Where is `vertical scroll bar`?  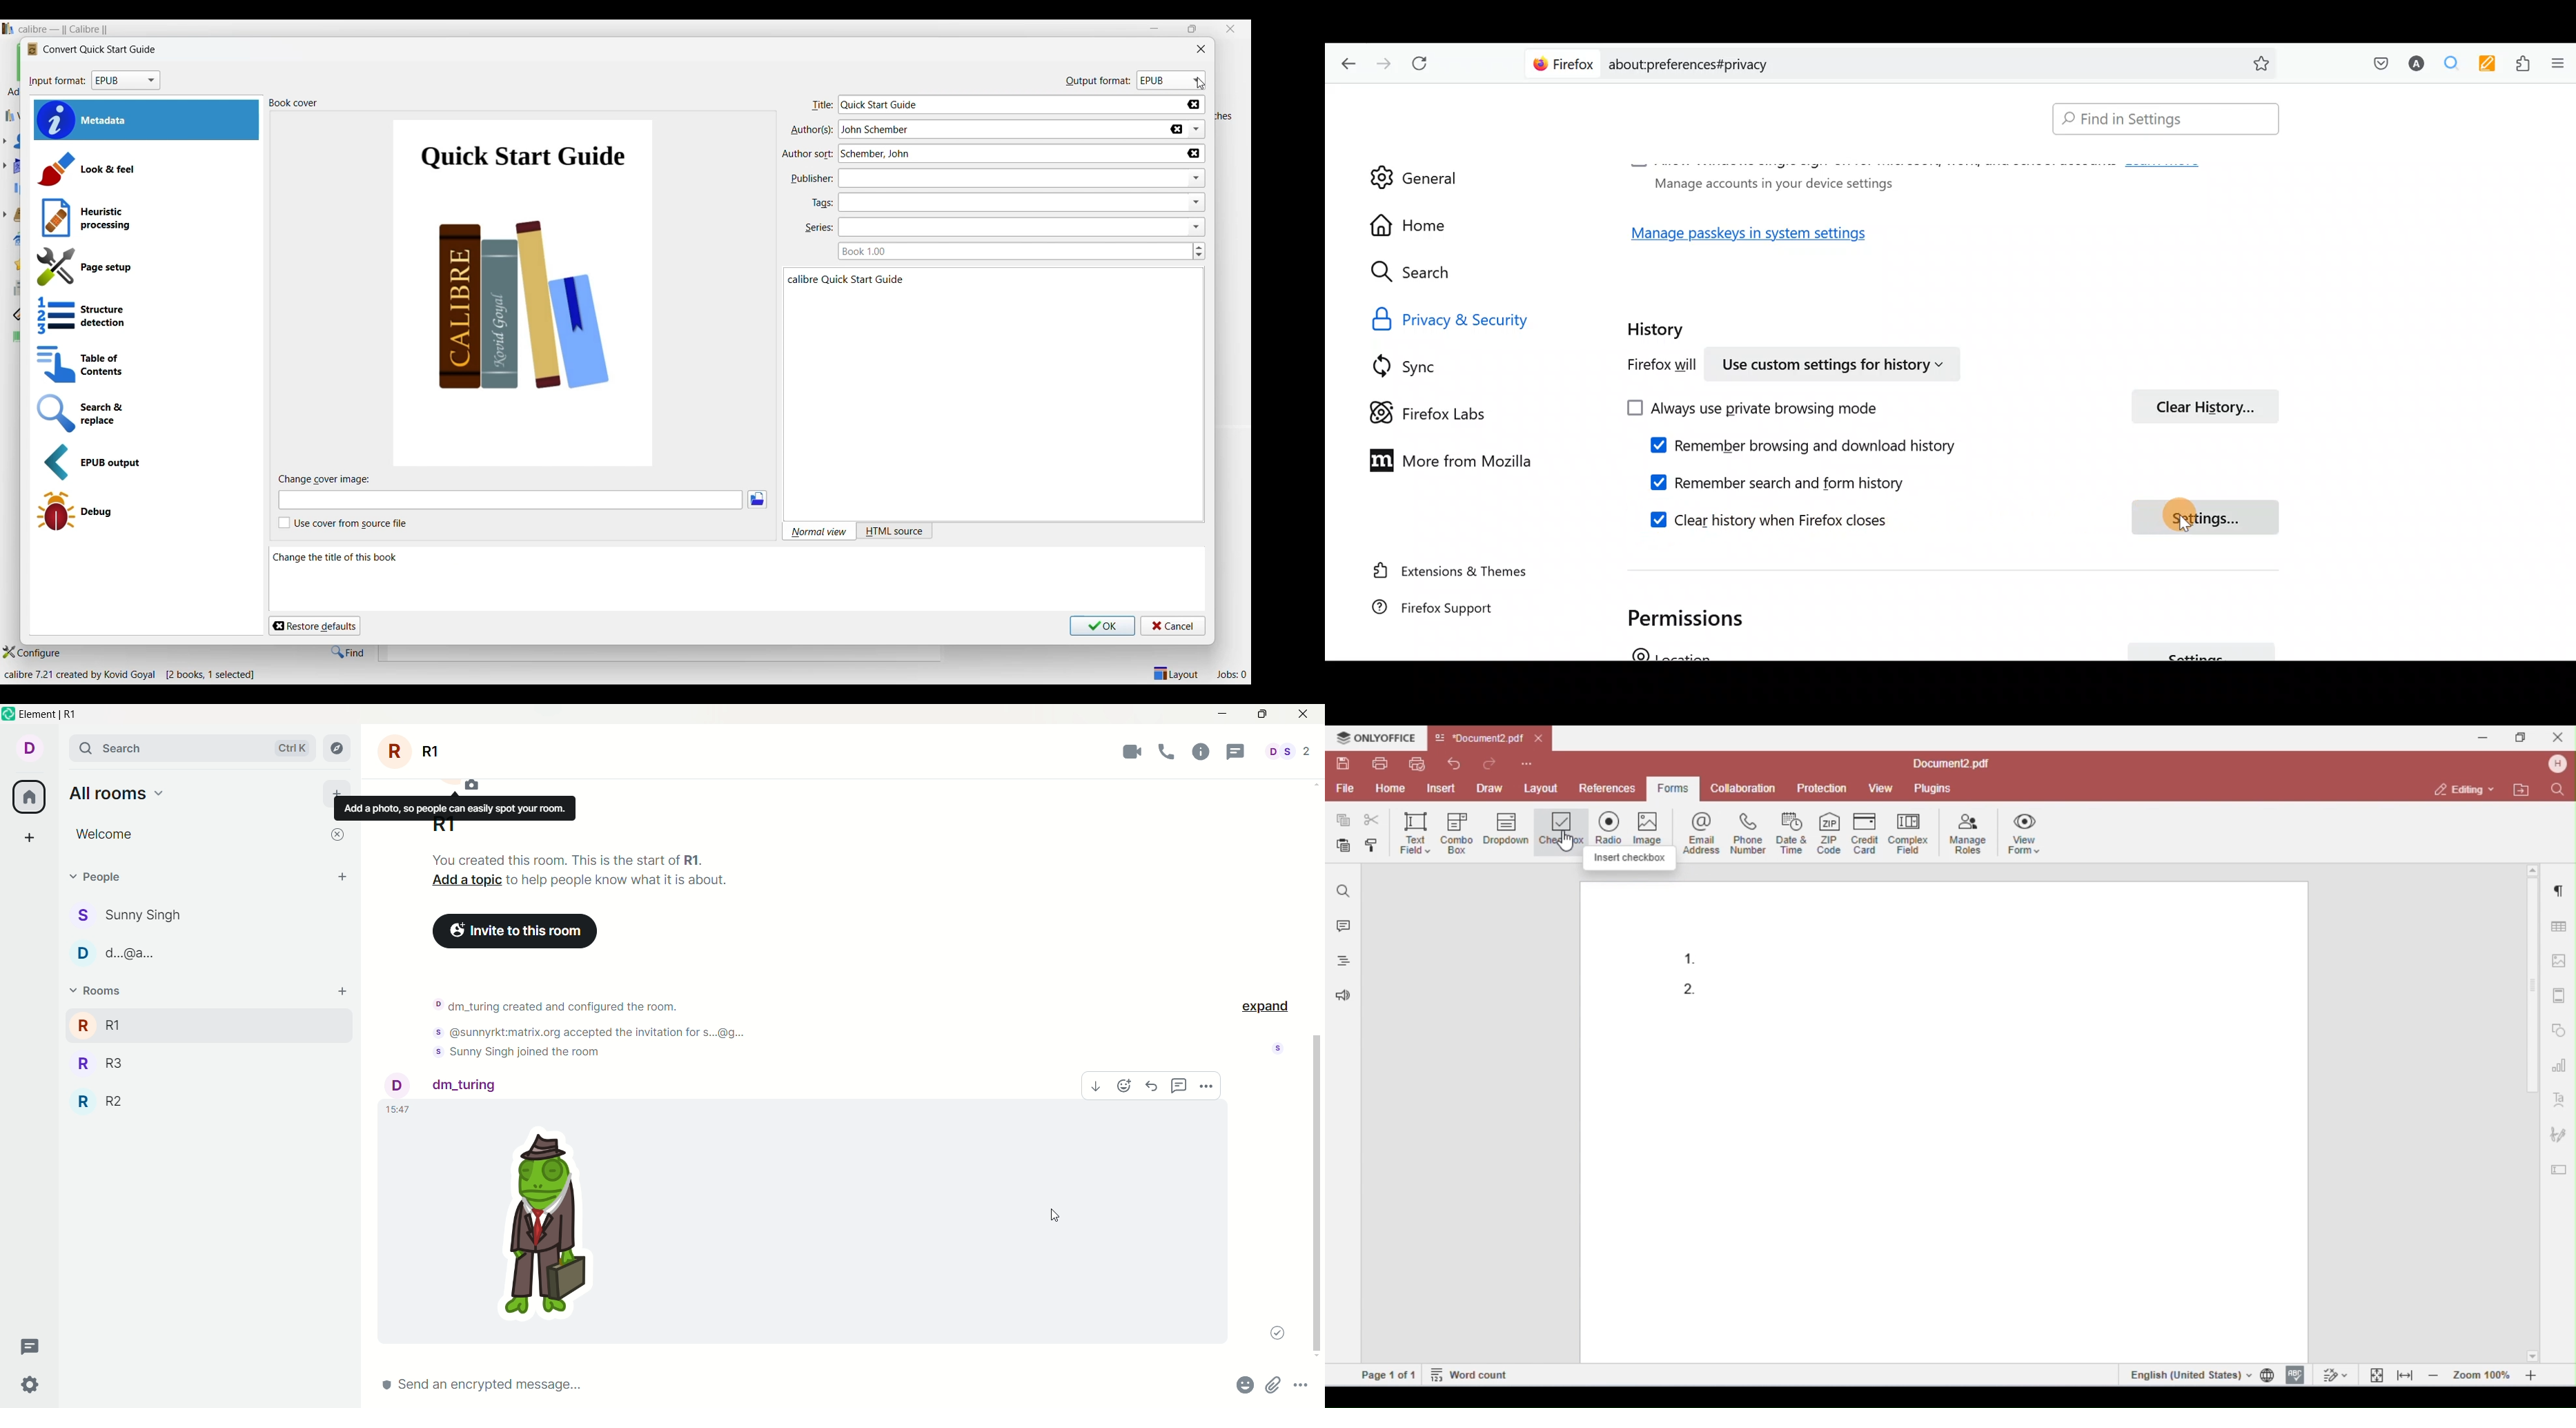
vertical scroll bar is located at coordinates (1315, 1197).